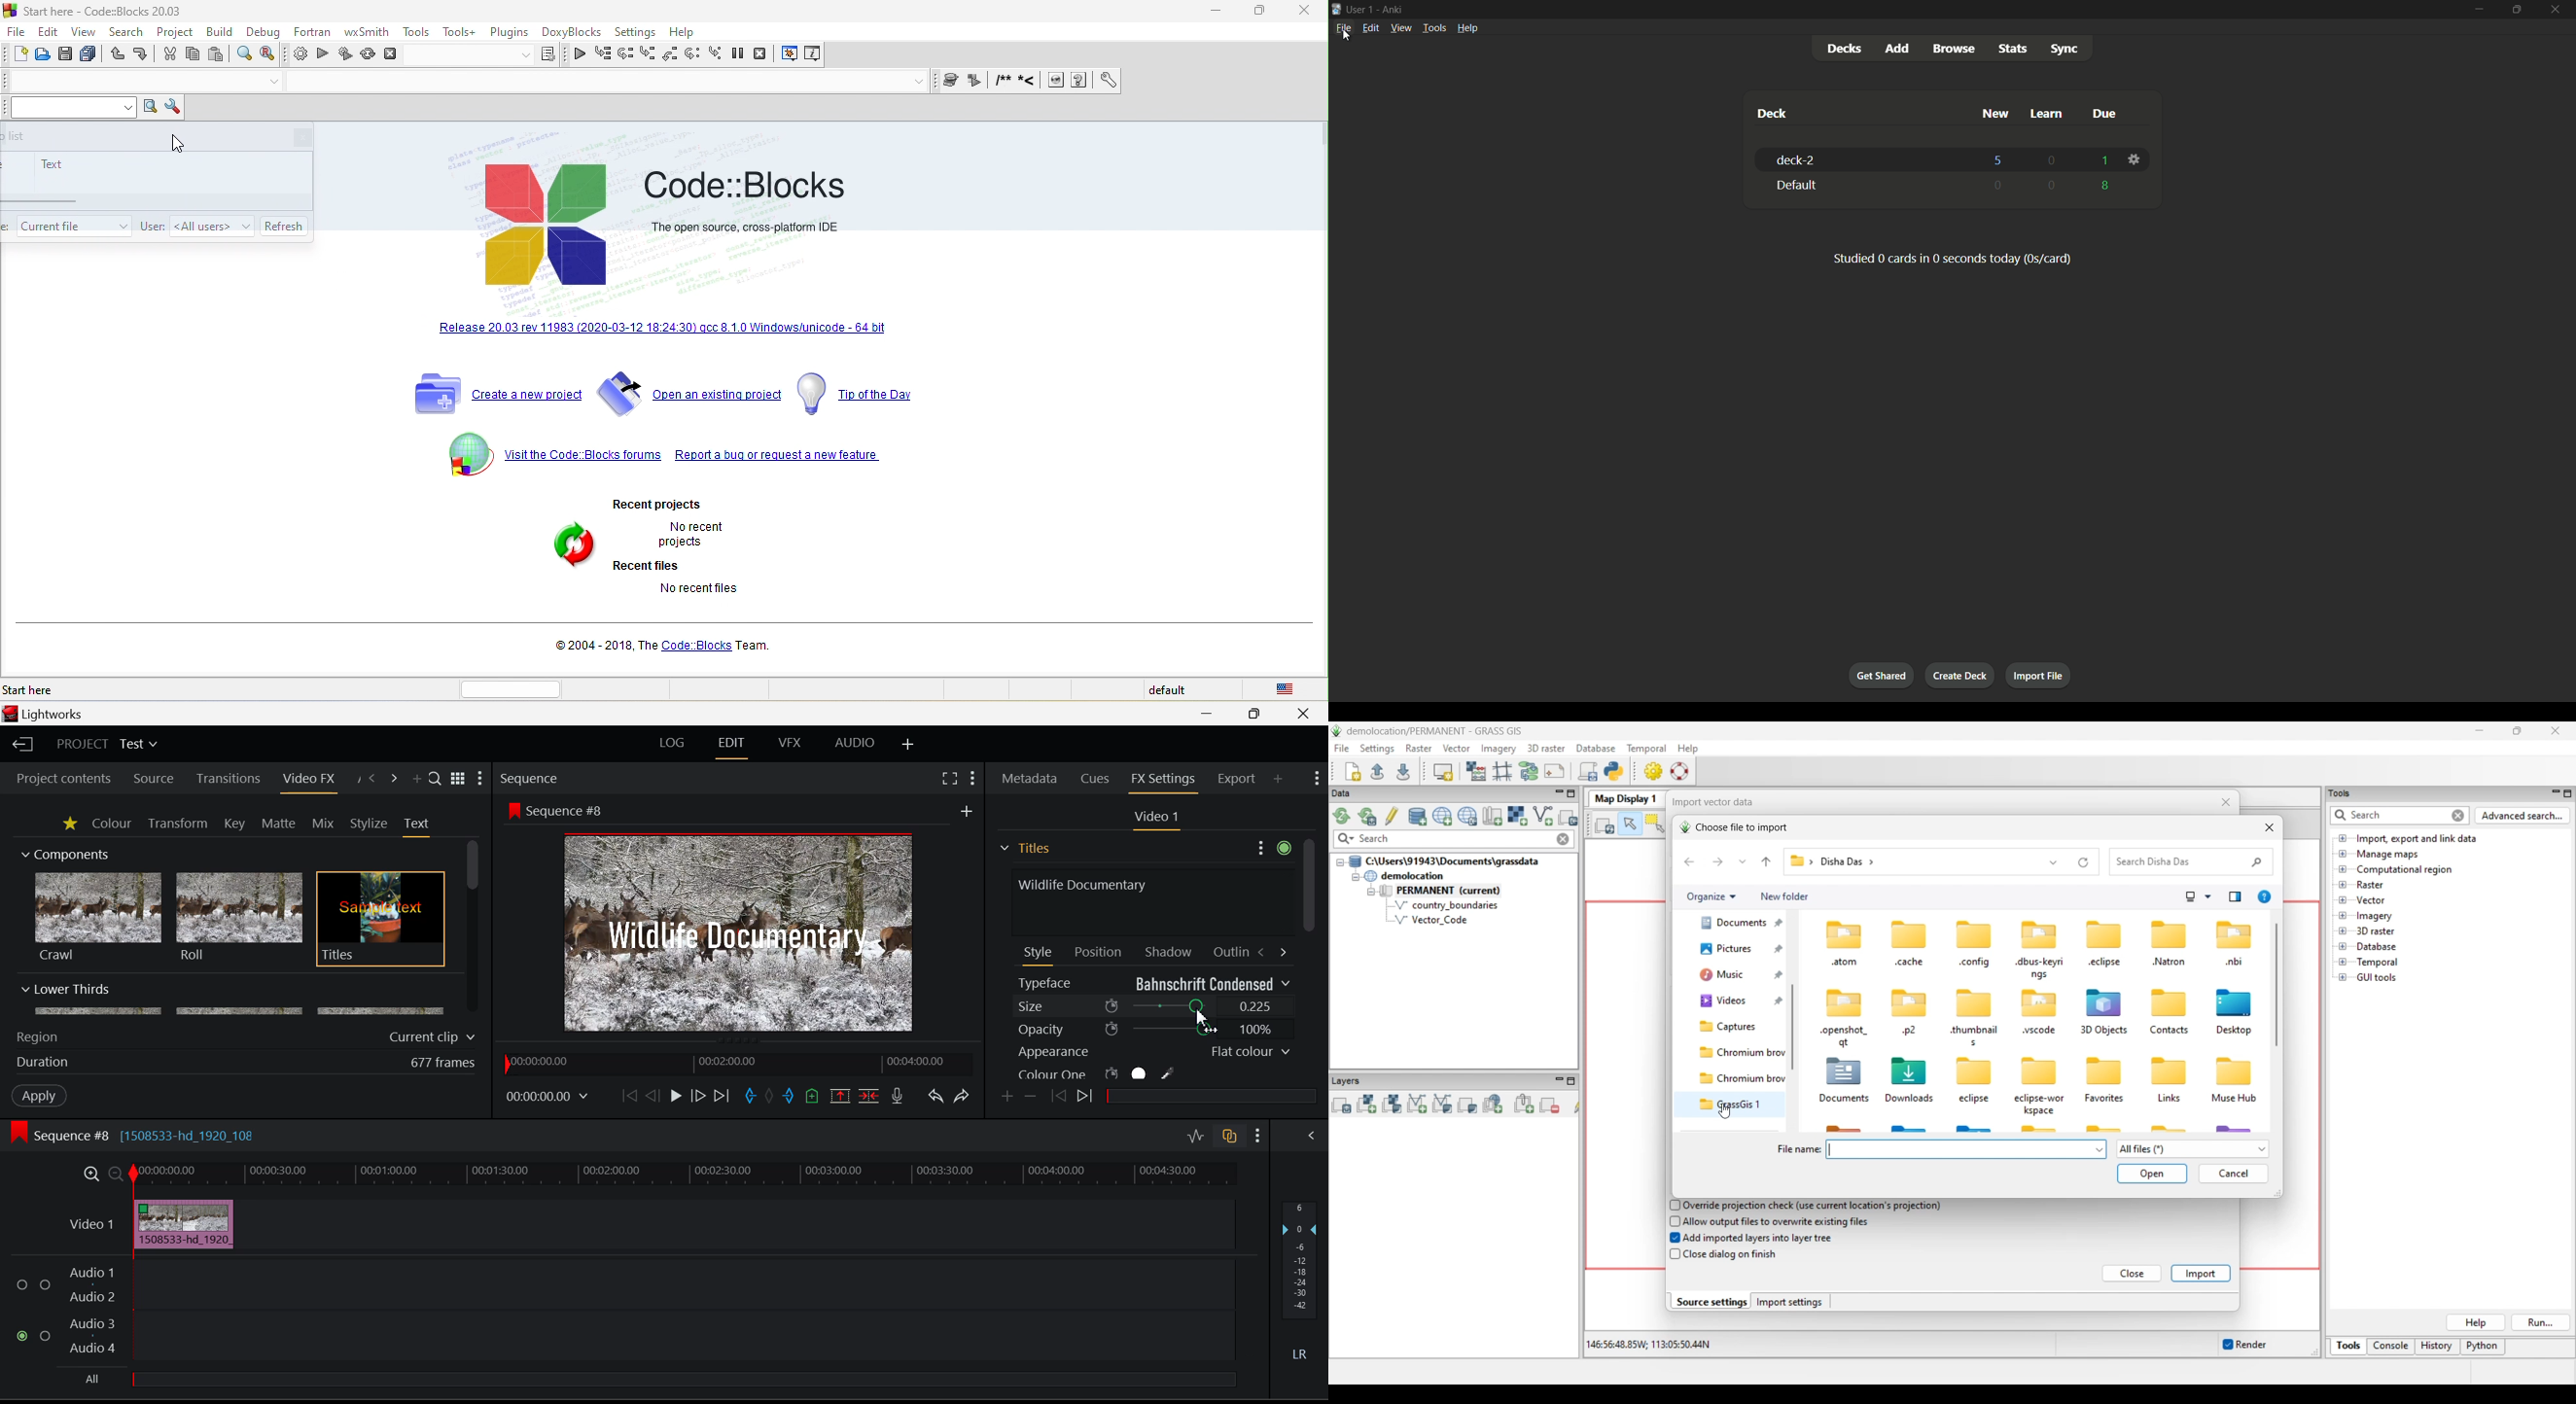  I want to click on no recent projects , so click(707, 534).